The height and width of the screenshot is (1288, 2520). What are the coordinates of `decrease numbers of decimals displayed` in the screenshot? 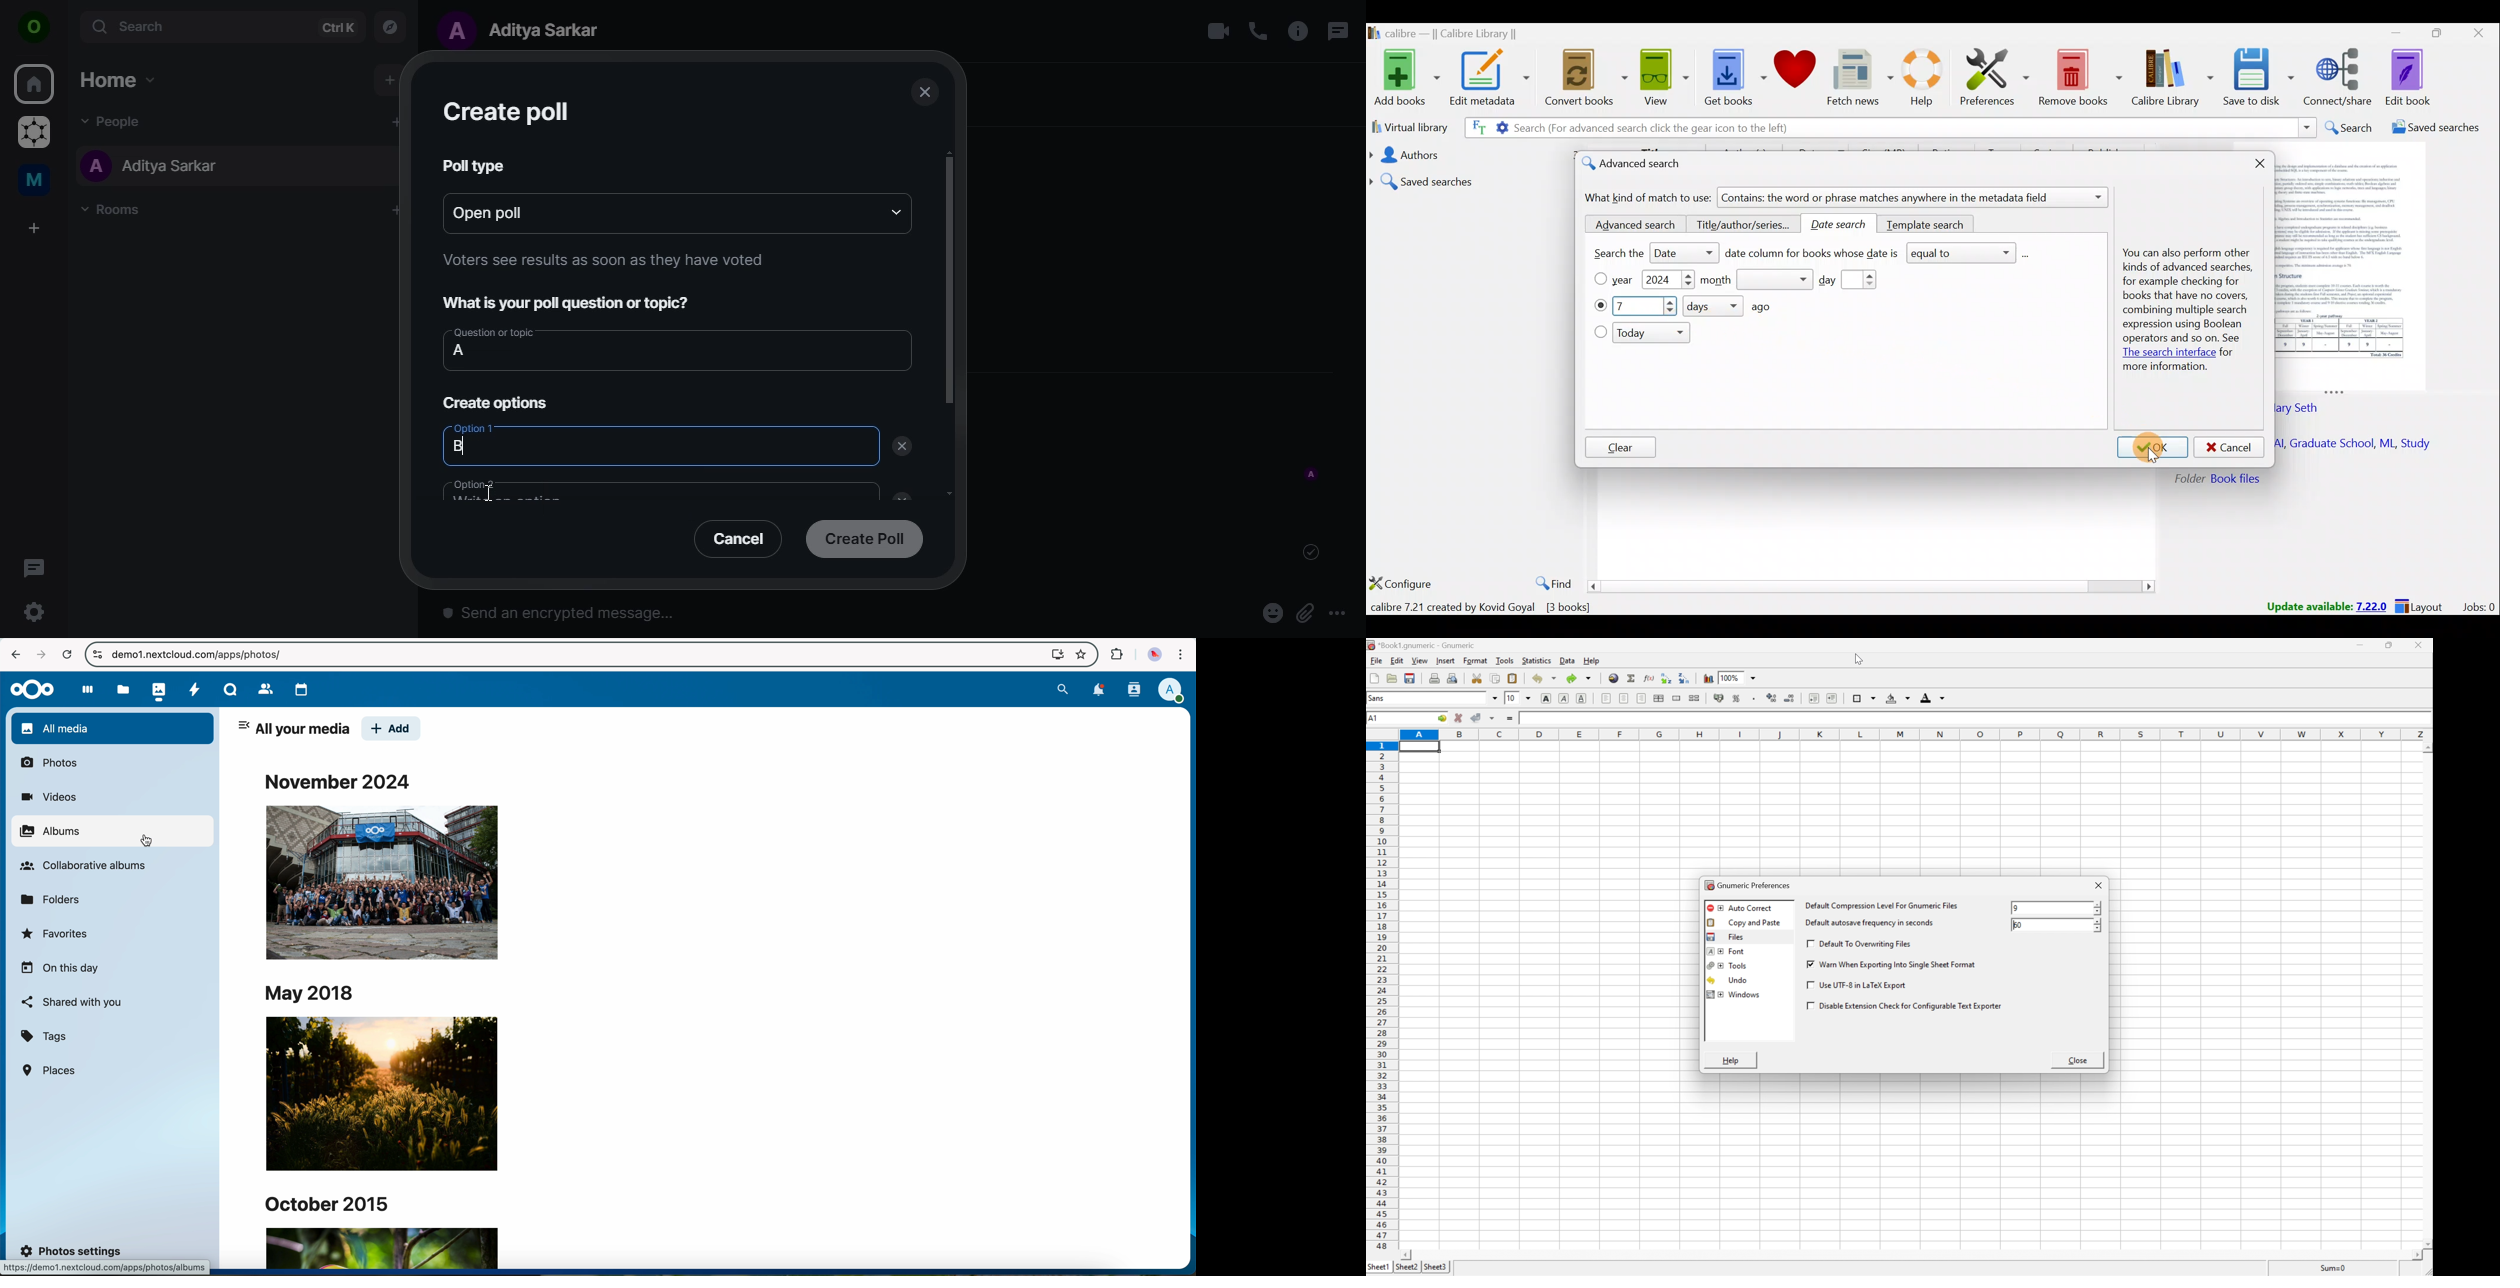 It's located at (1791, 697).